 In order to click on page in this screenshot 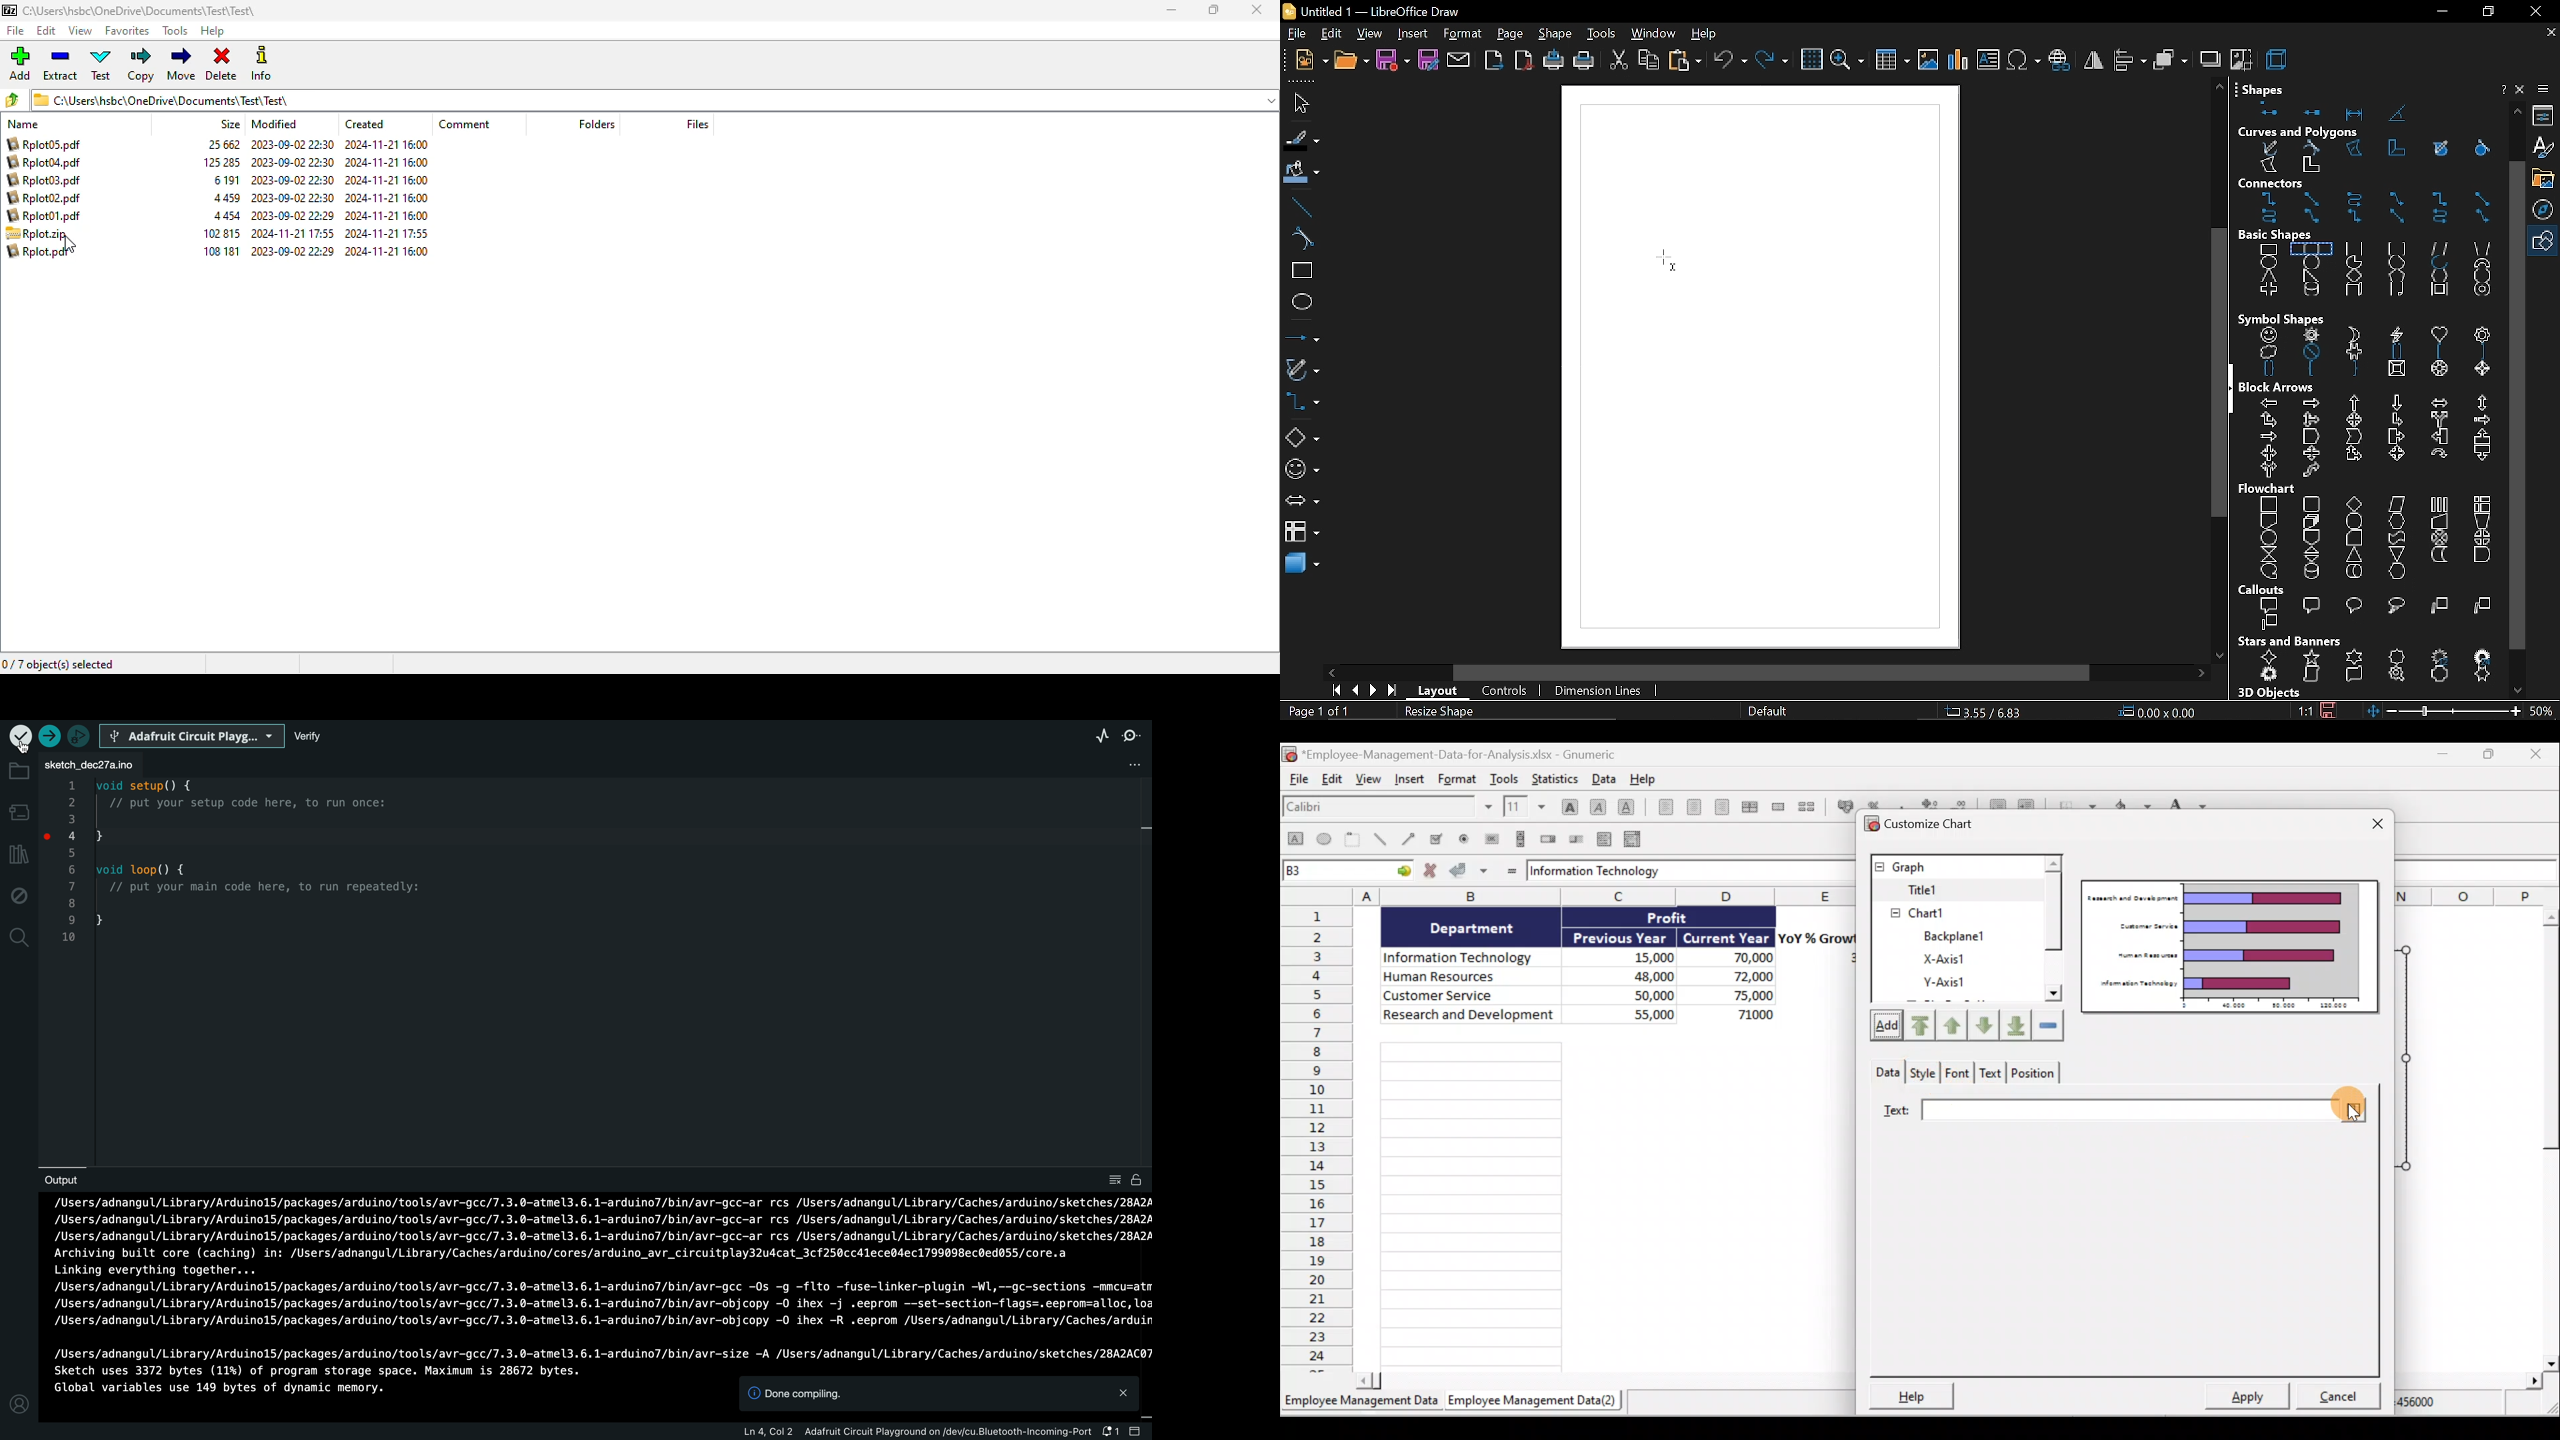, I will do `click(1511, 35)`.